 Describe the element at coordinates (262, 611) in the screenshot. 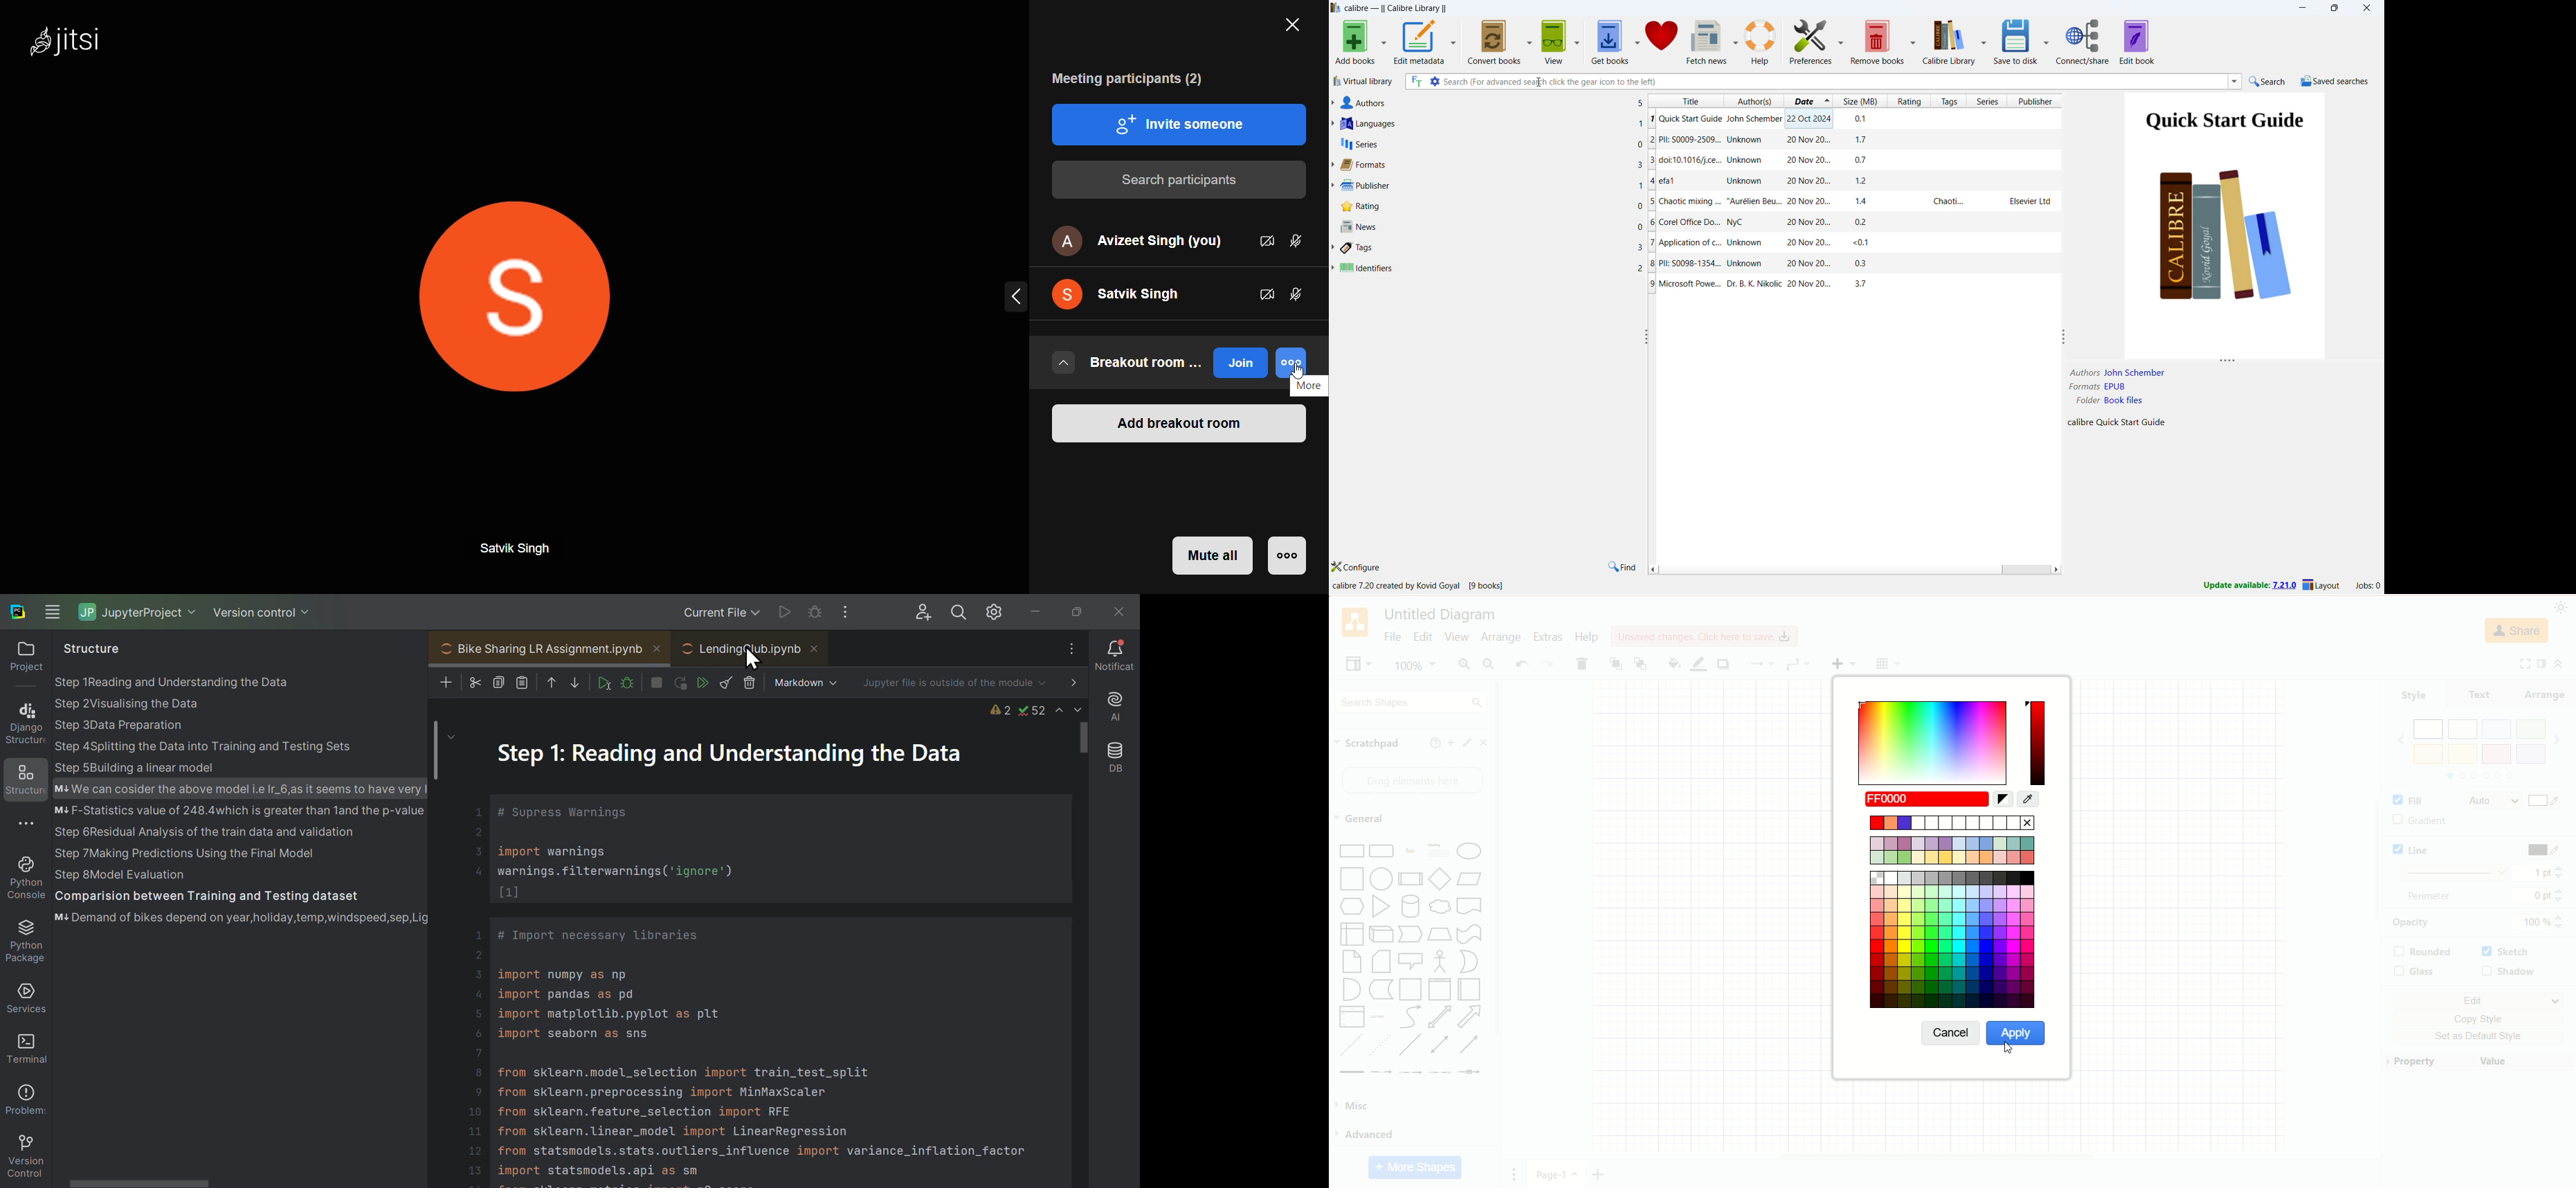

I see `Version control` at that location.